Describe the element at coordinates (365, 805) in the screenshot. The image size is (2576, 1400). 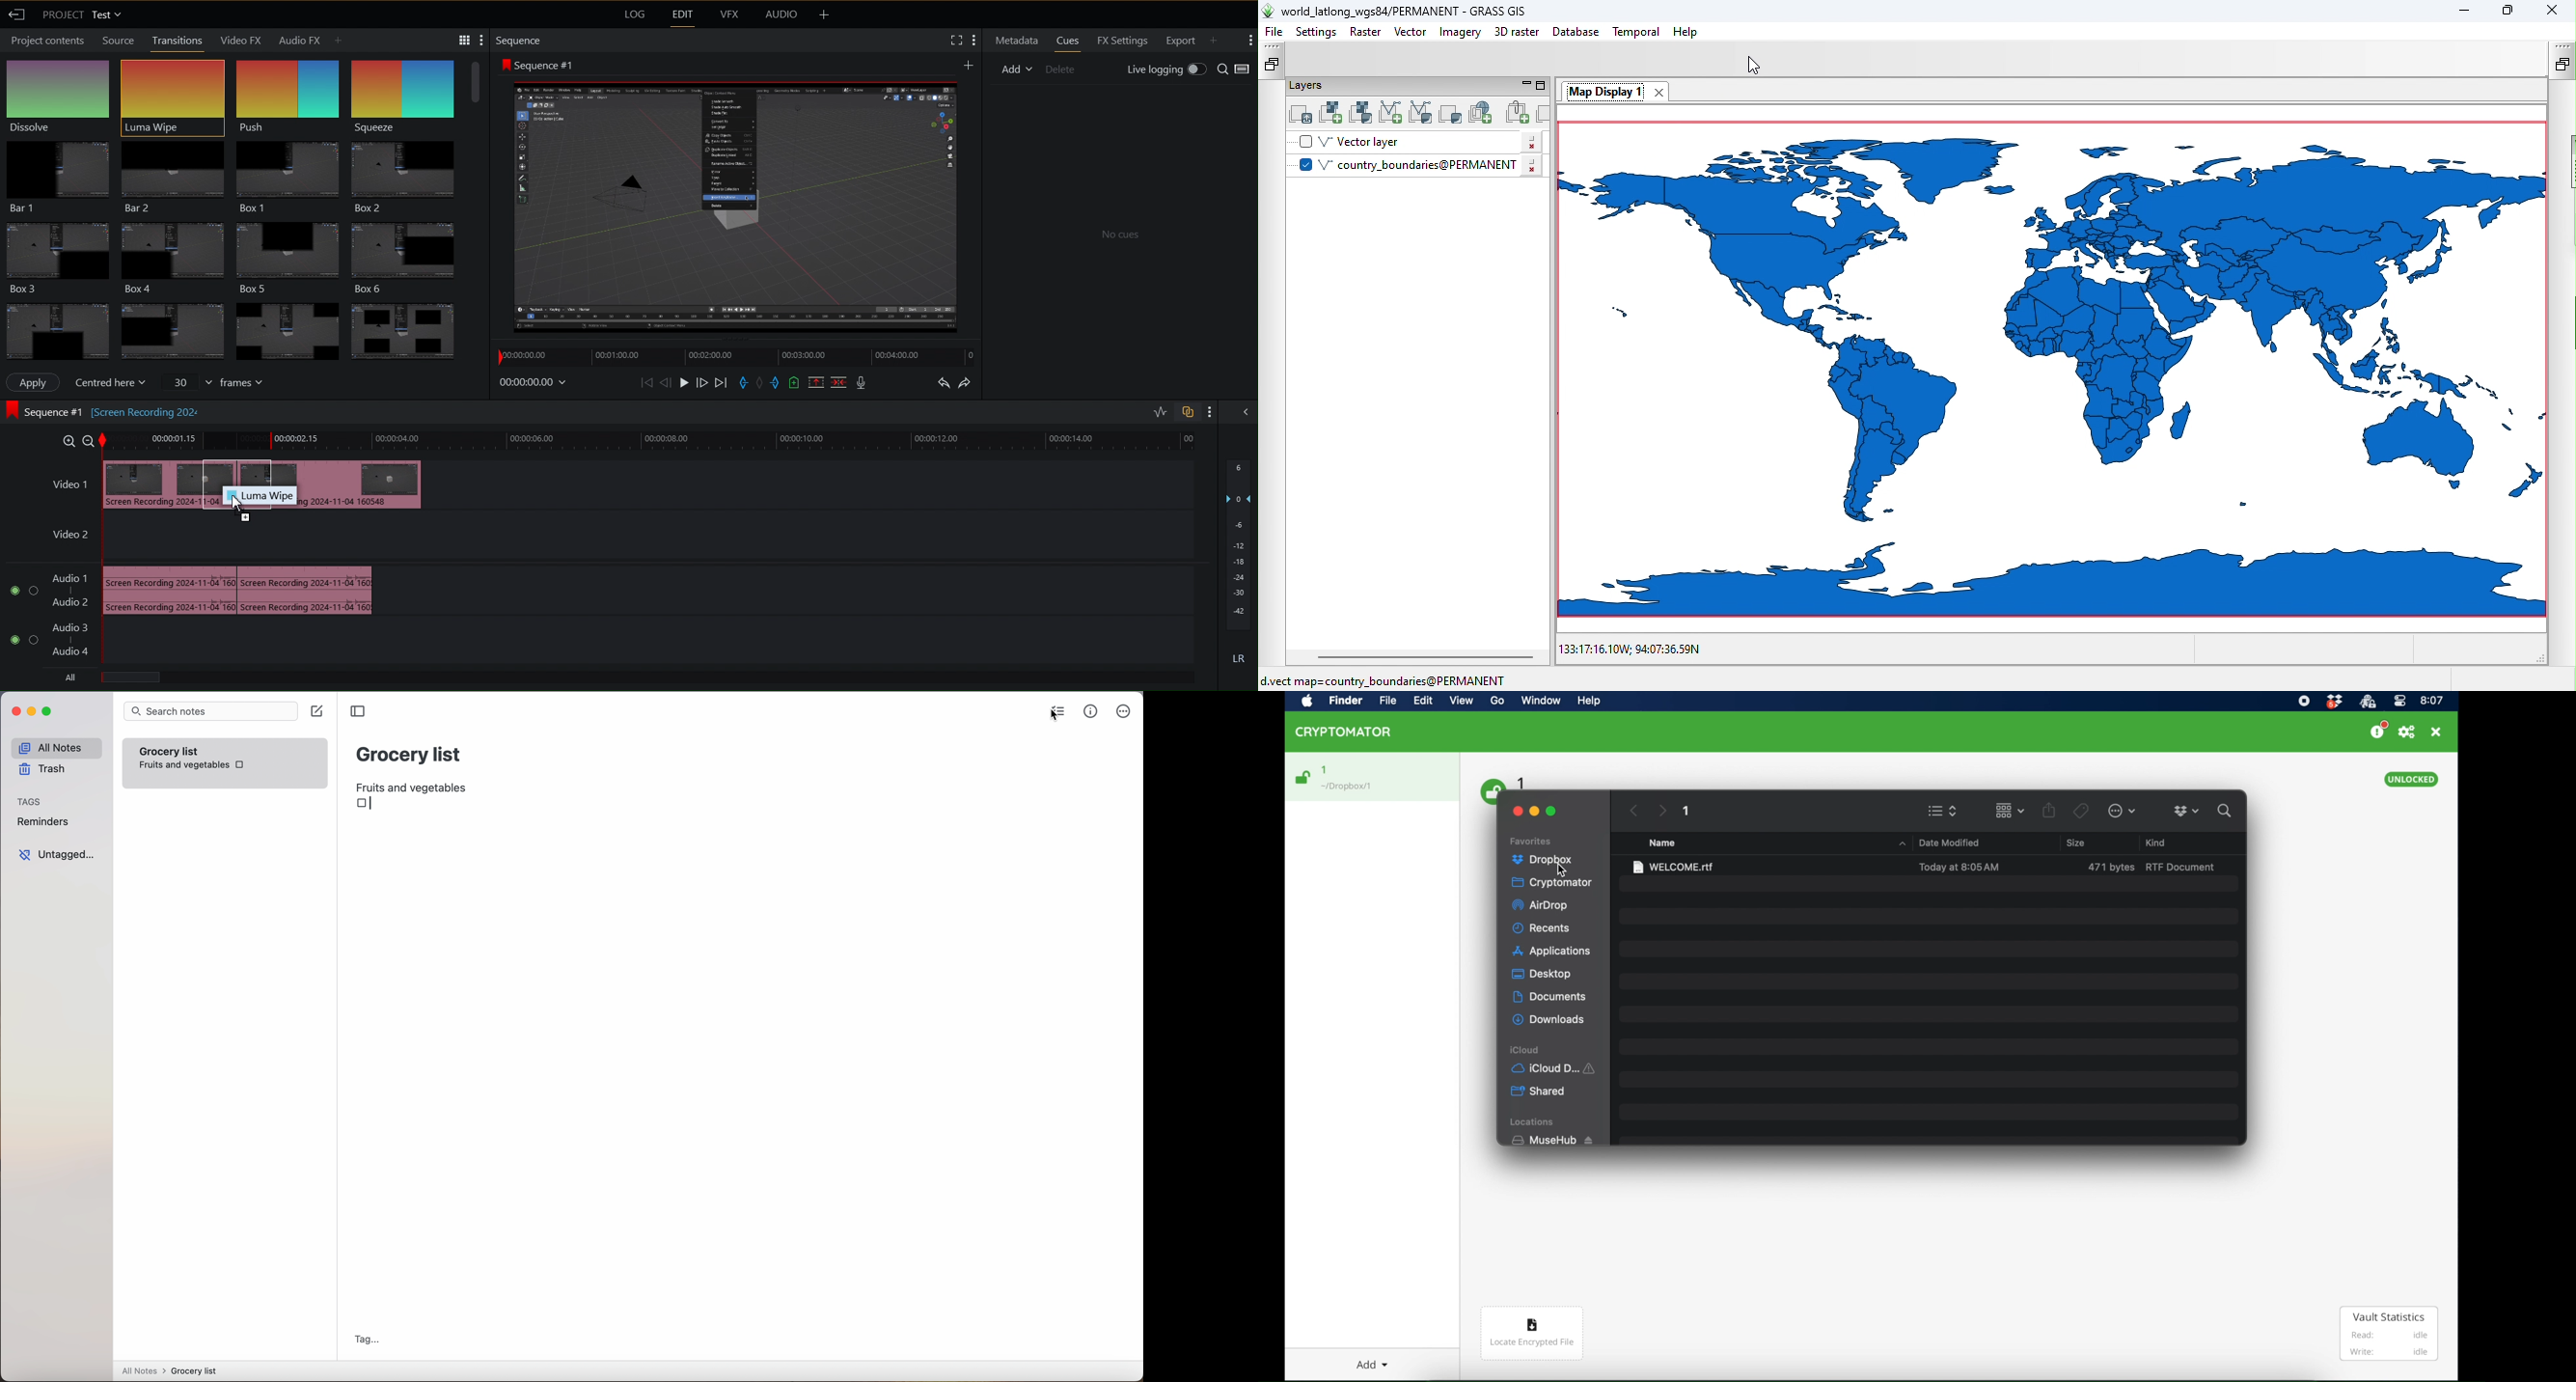
I see `checkbox` at that location.